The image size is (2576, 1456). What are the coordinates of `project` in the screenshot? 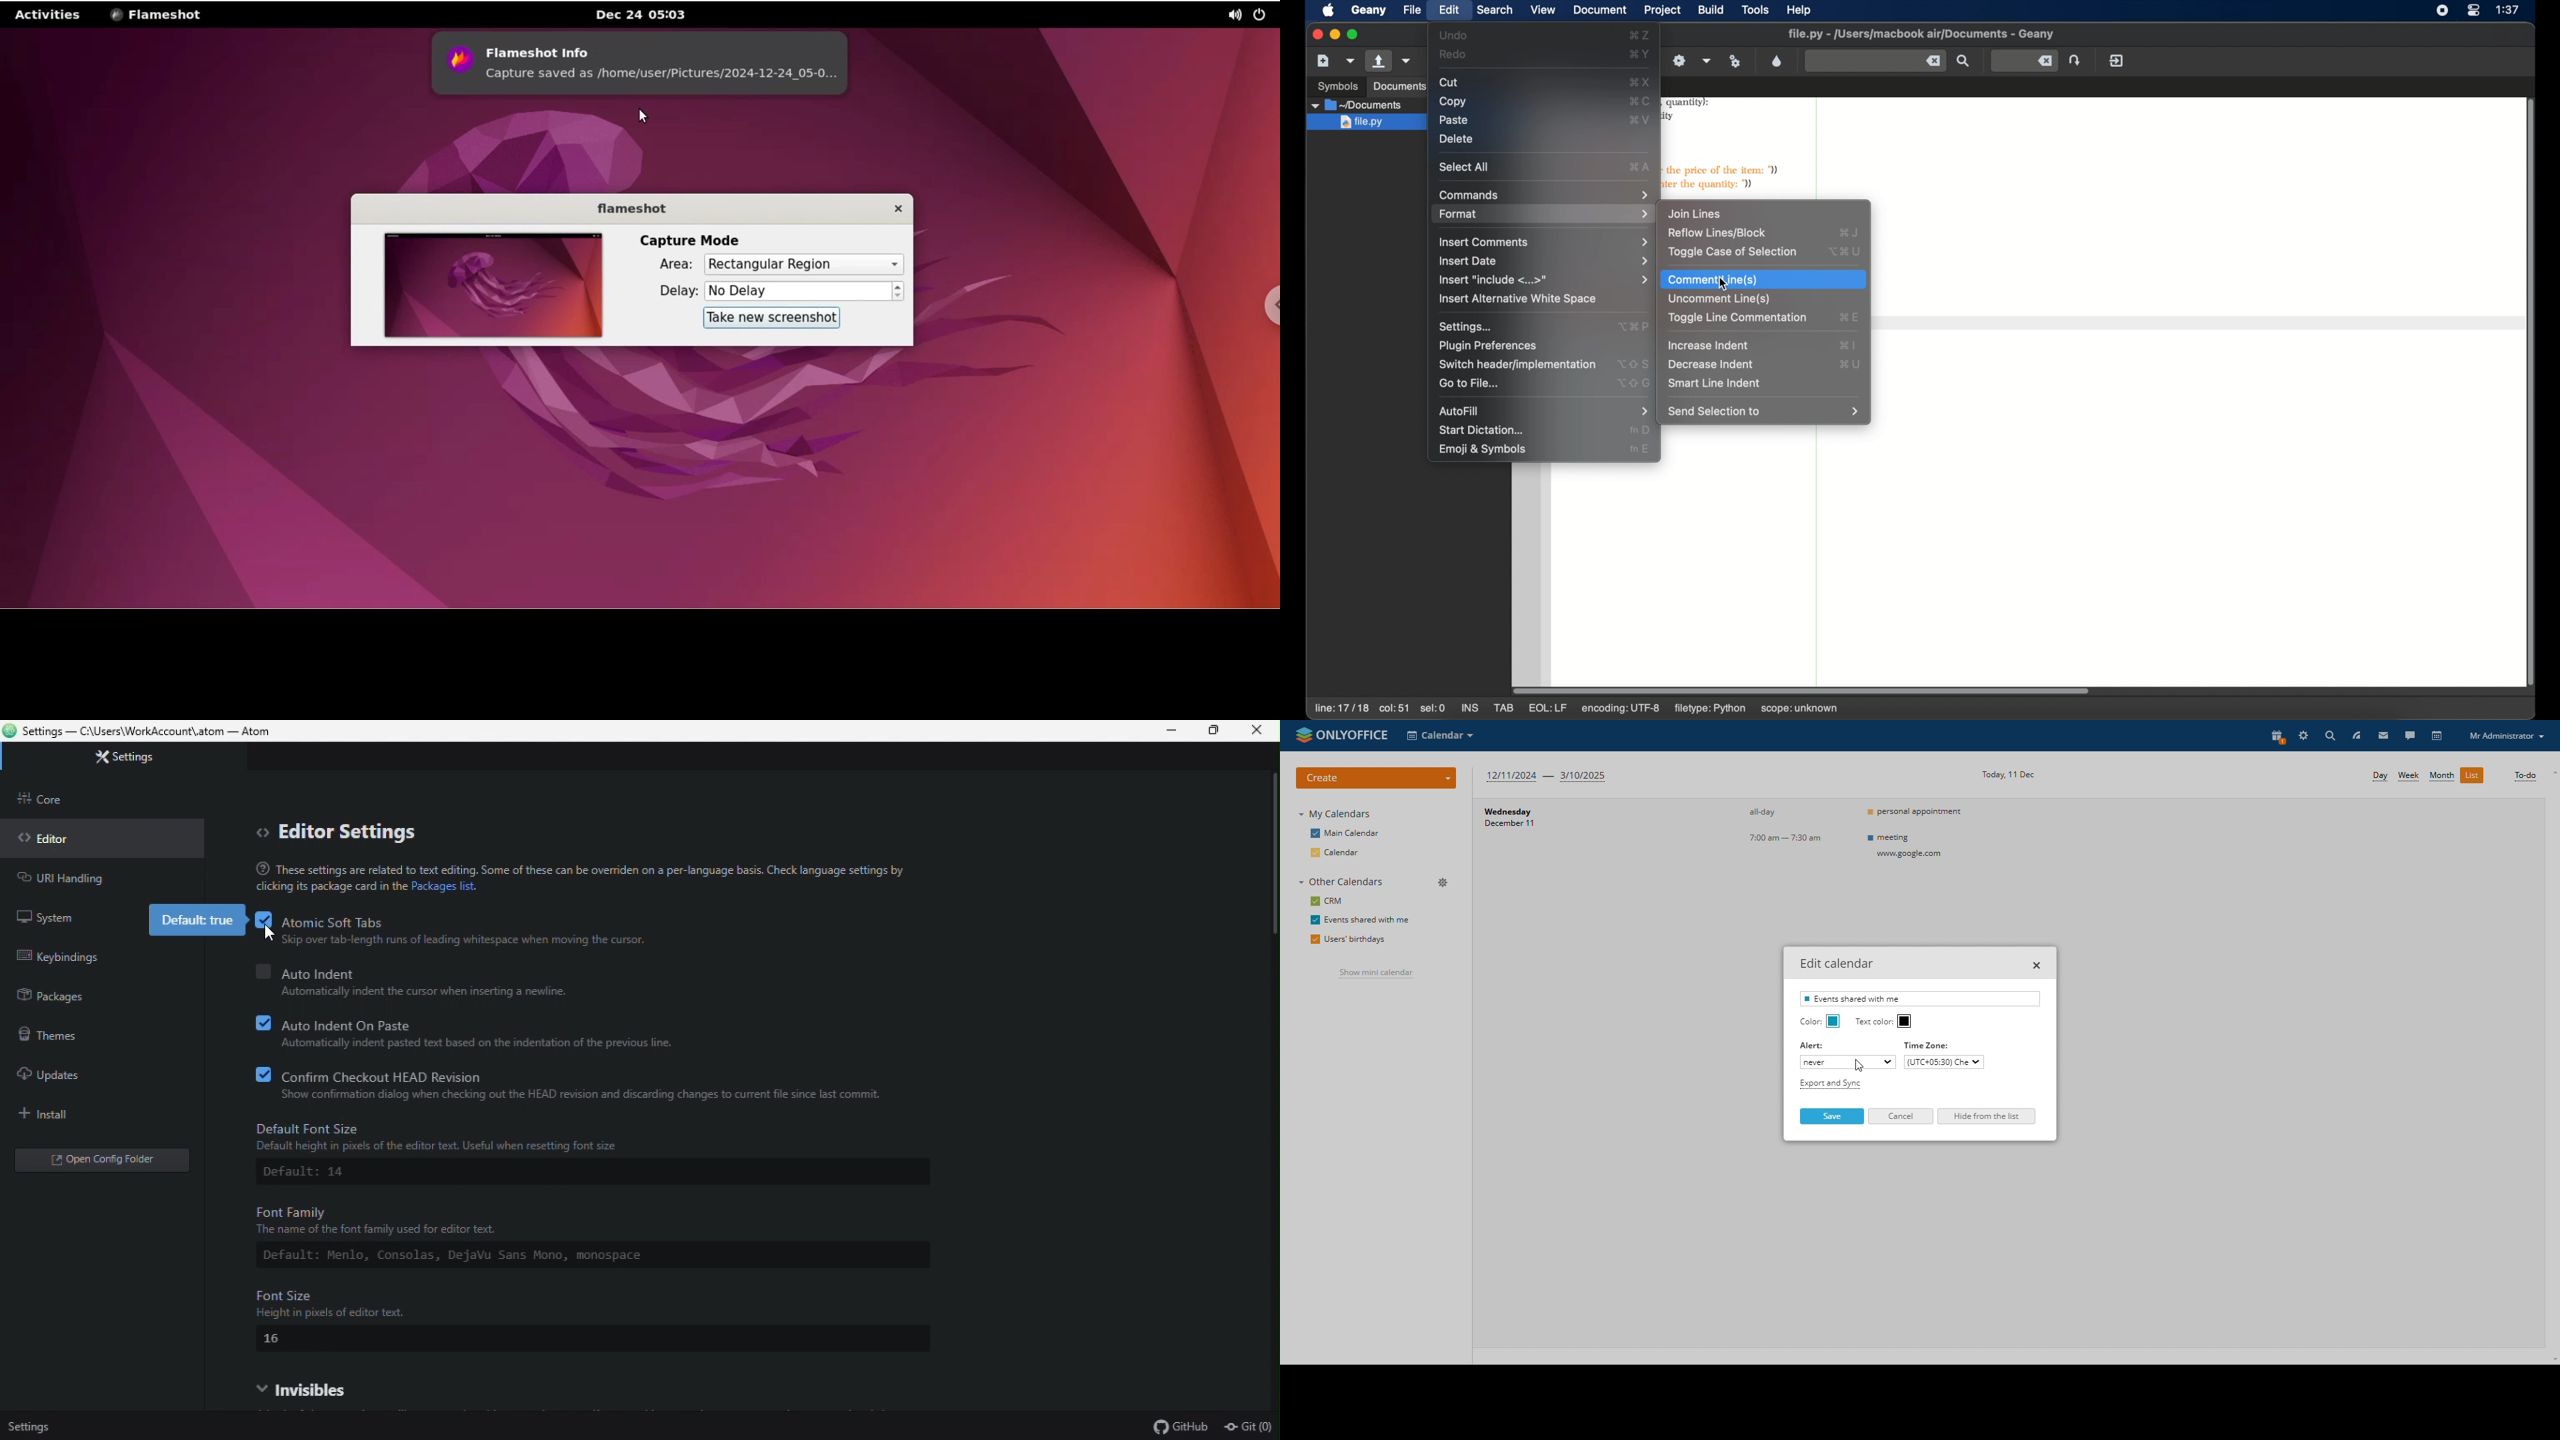 It's located at (1663, 10).